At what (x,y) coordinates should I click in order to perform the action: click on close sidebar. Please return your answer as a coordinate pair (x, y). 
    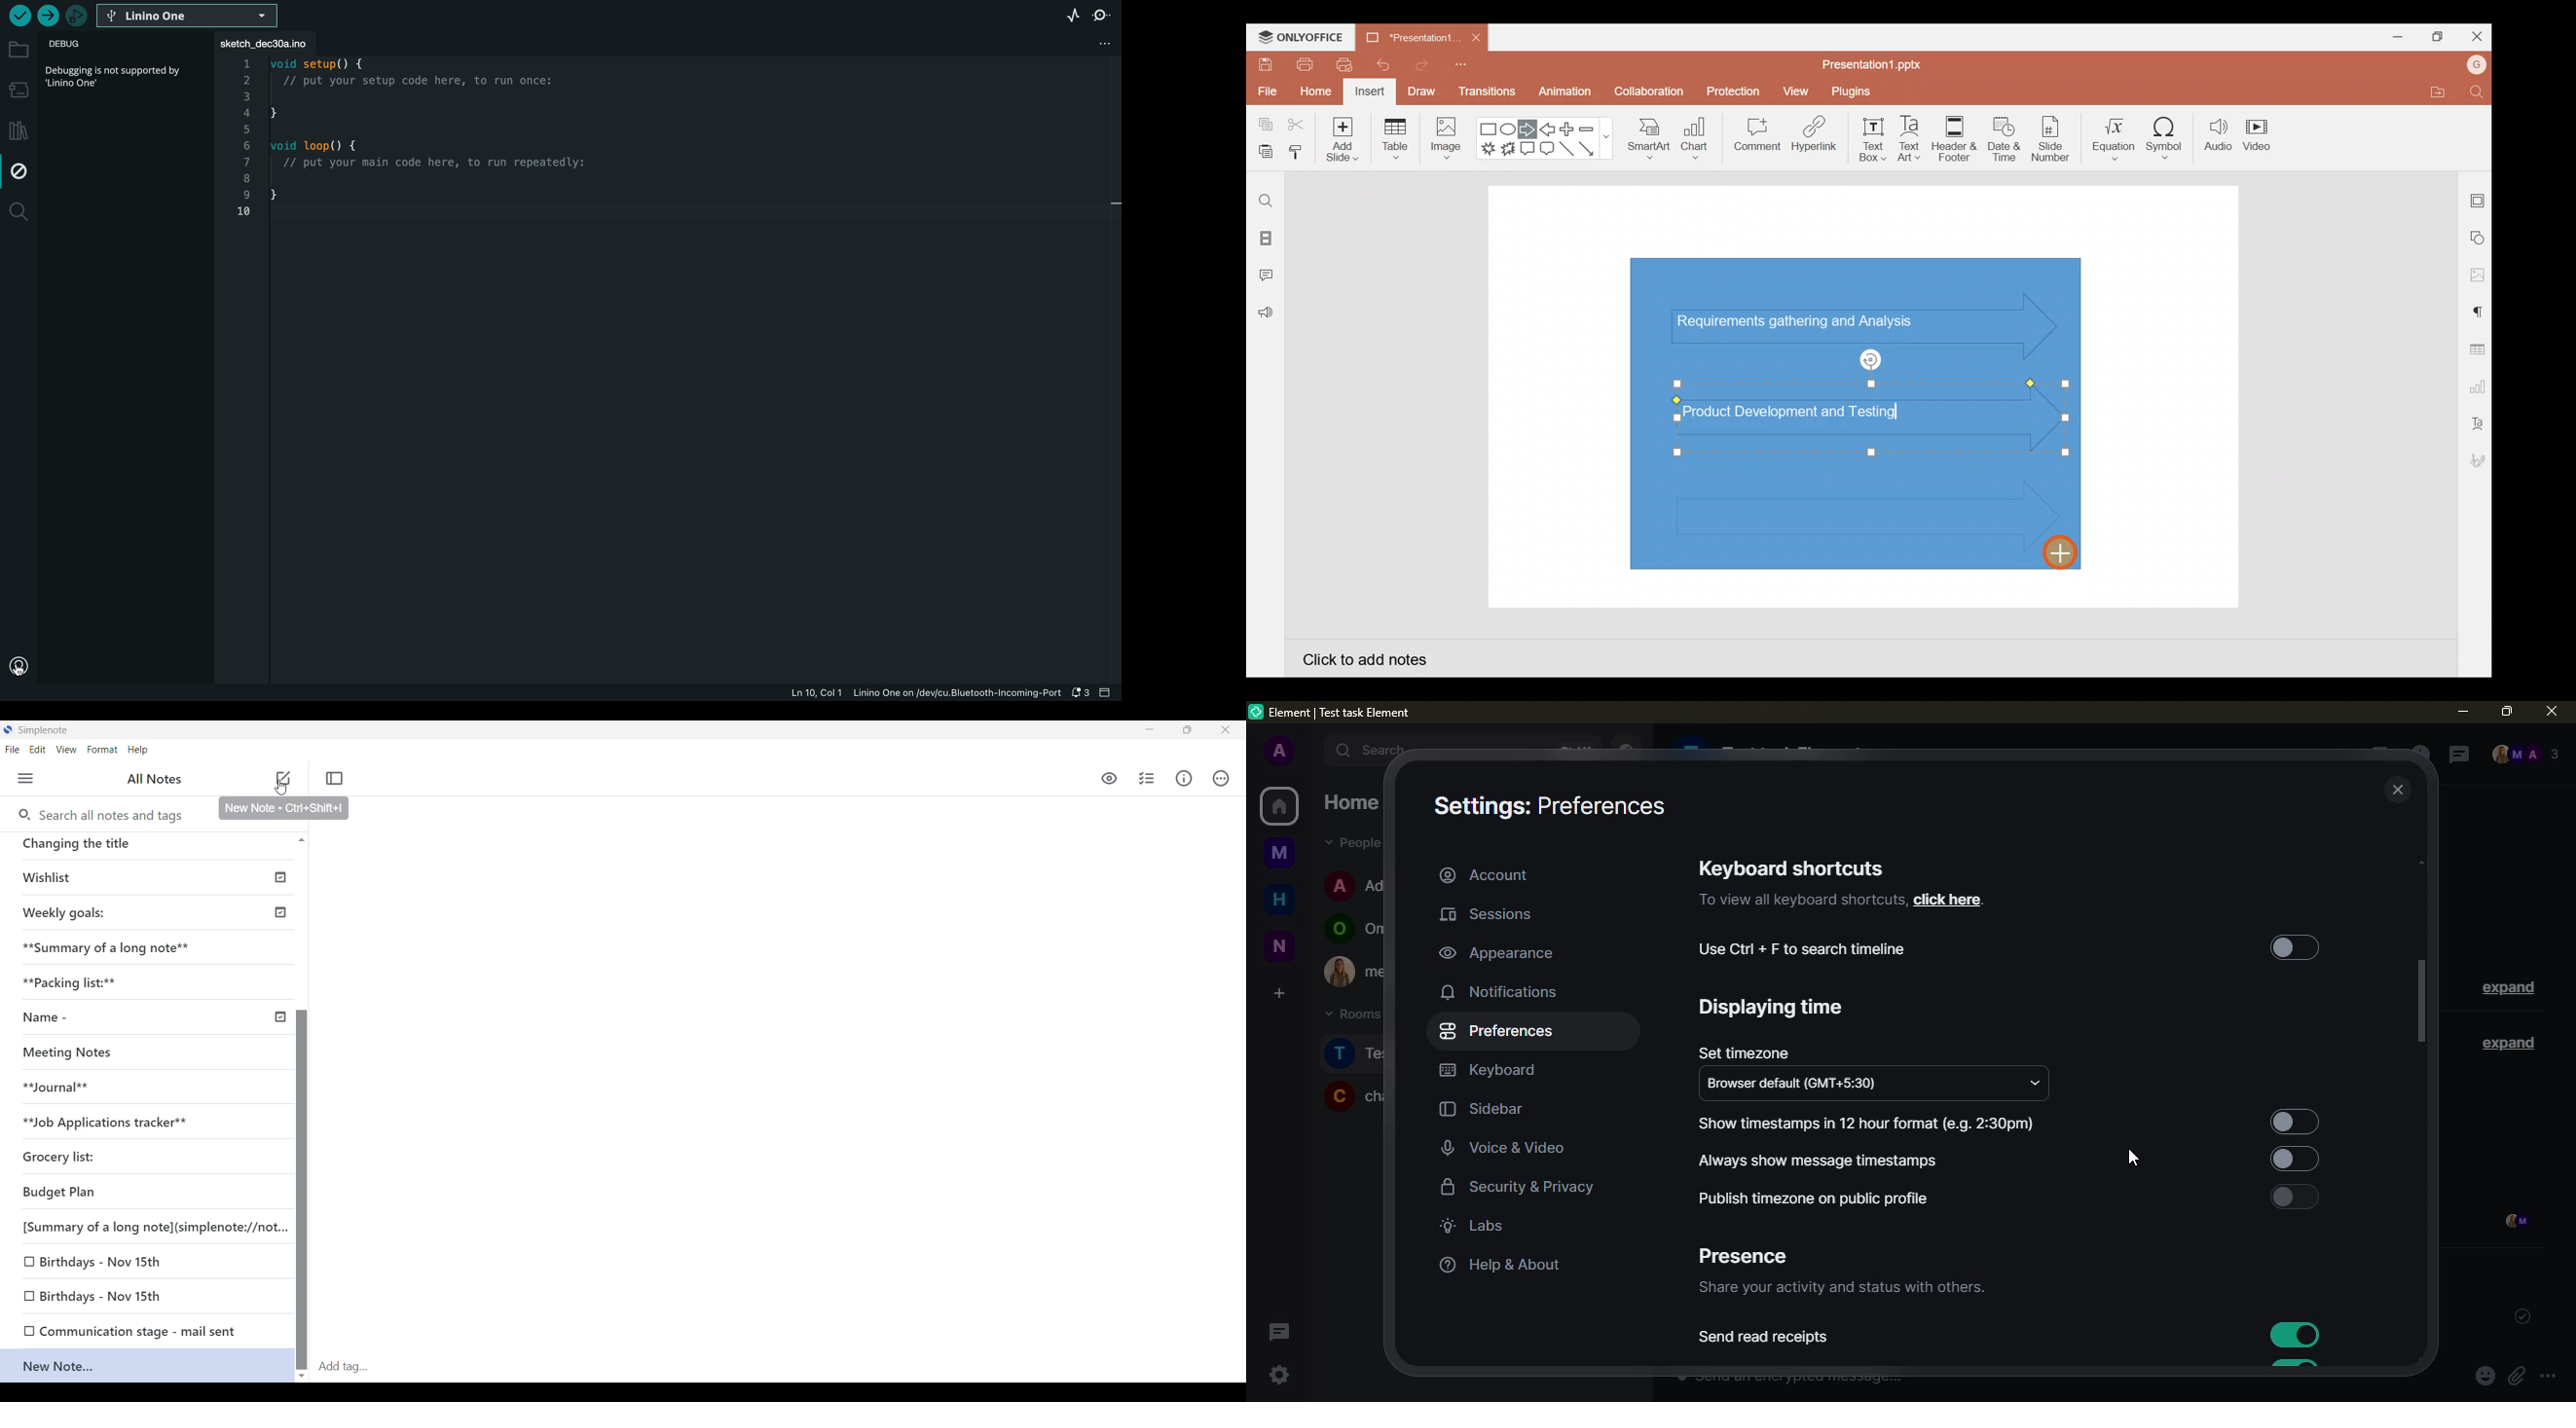
    Looking at the image, I should click on (335, 779).